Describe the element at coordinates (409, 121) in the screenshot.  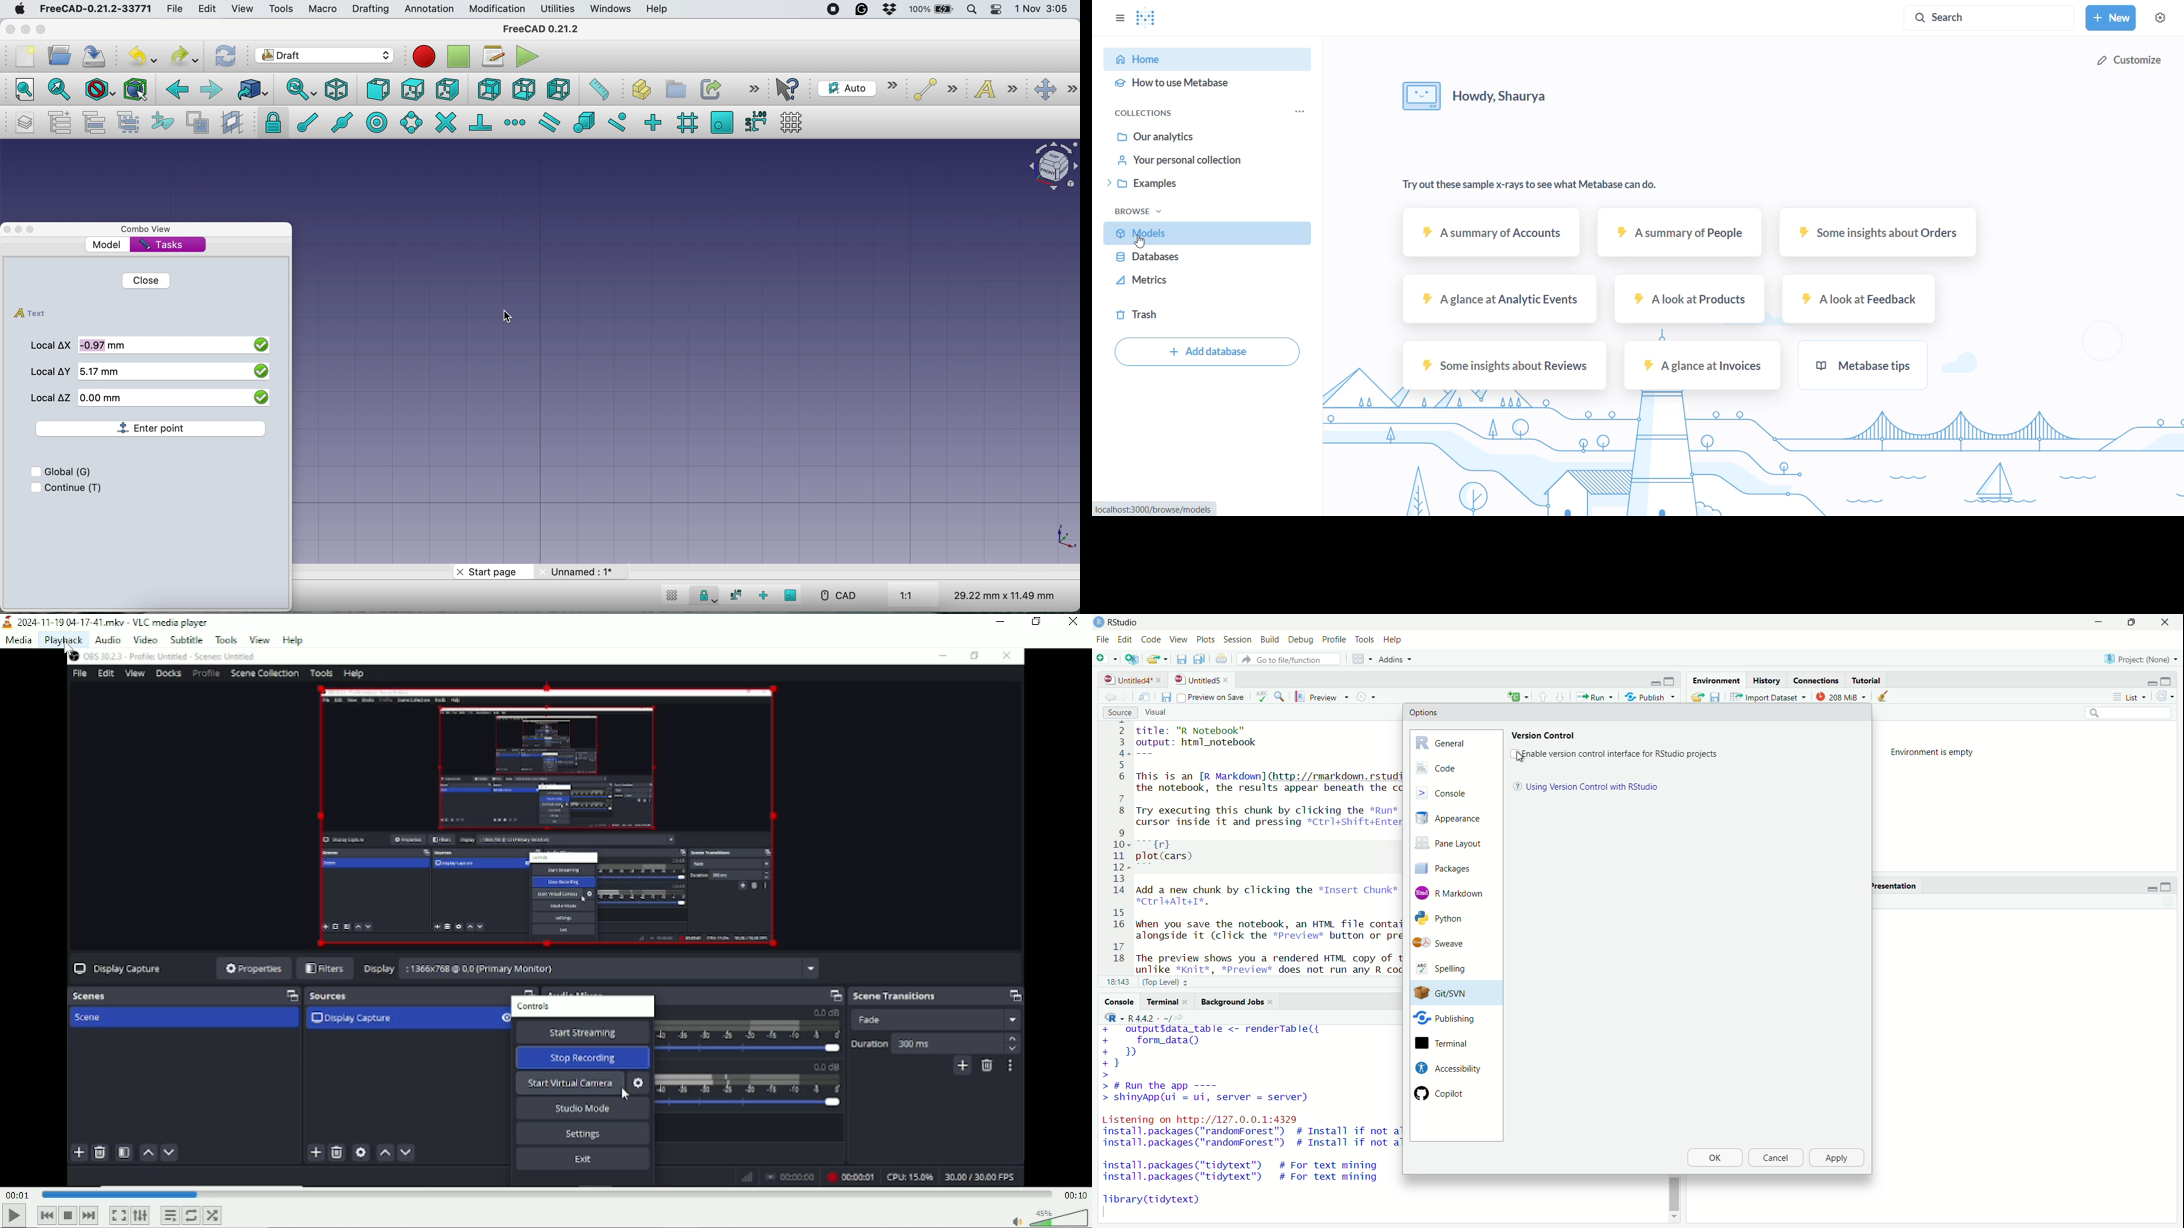
I see `snap angel` at that location.